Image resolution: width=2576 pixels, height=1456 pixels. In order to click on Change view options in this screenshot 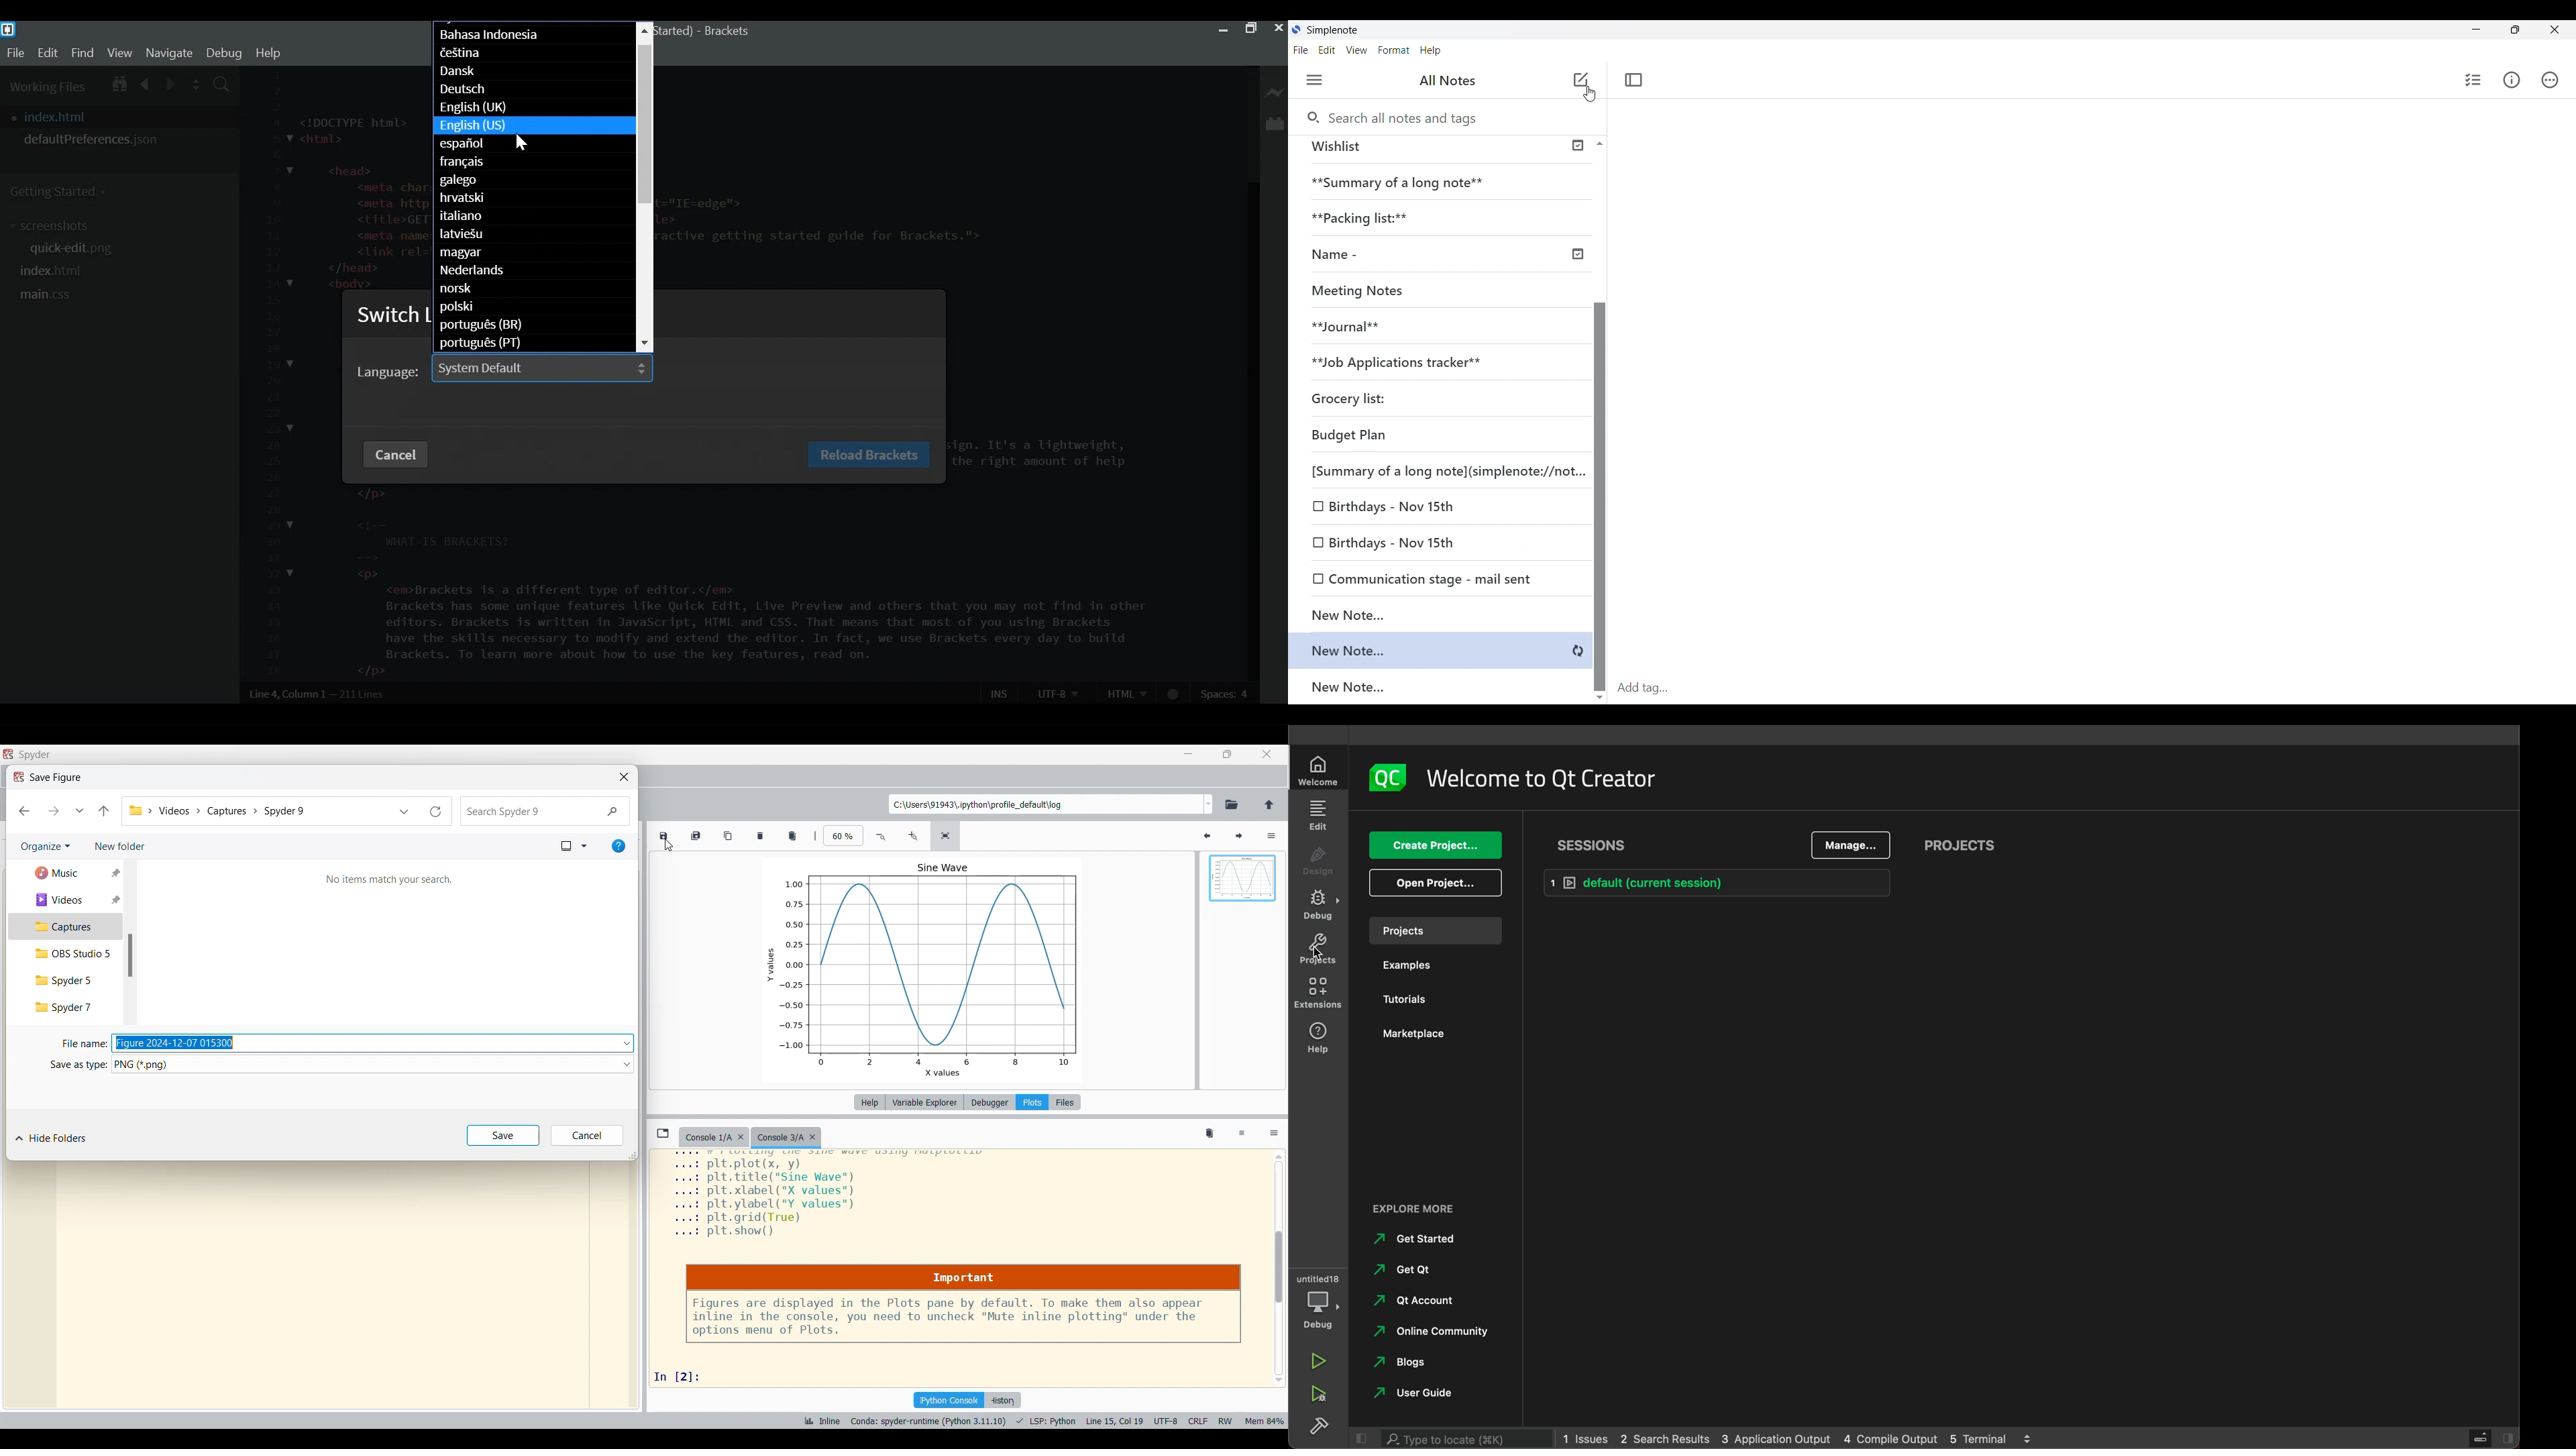, I will do `click(574, 847)`.